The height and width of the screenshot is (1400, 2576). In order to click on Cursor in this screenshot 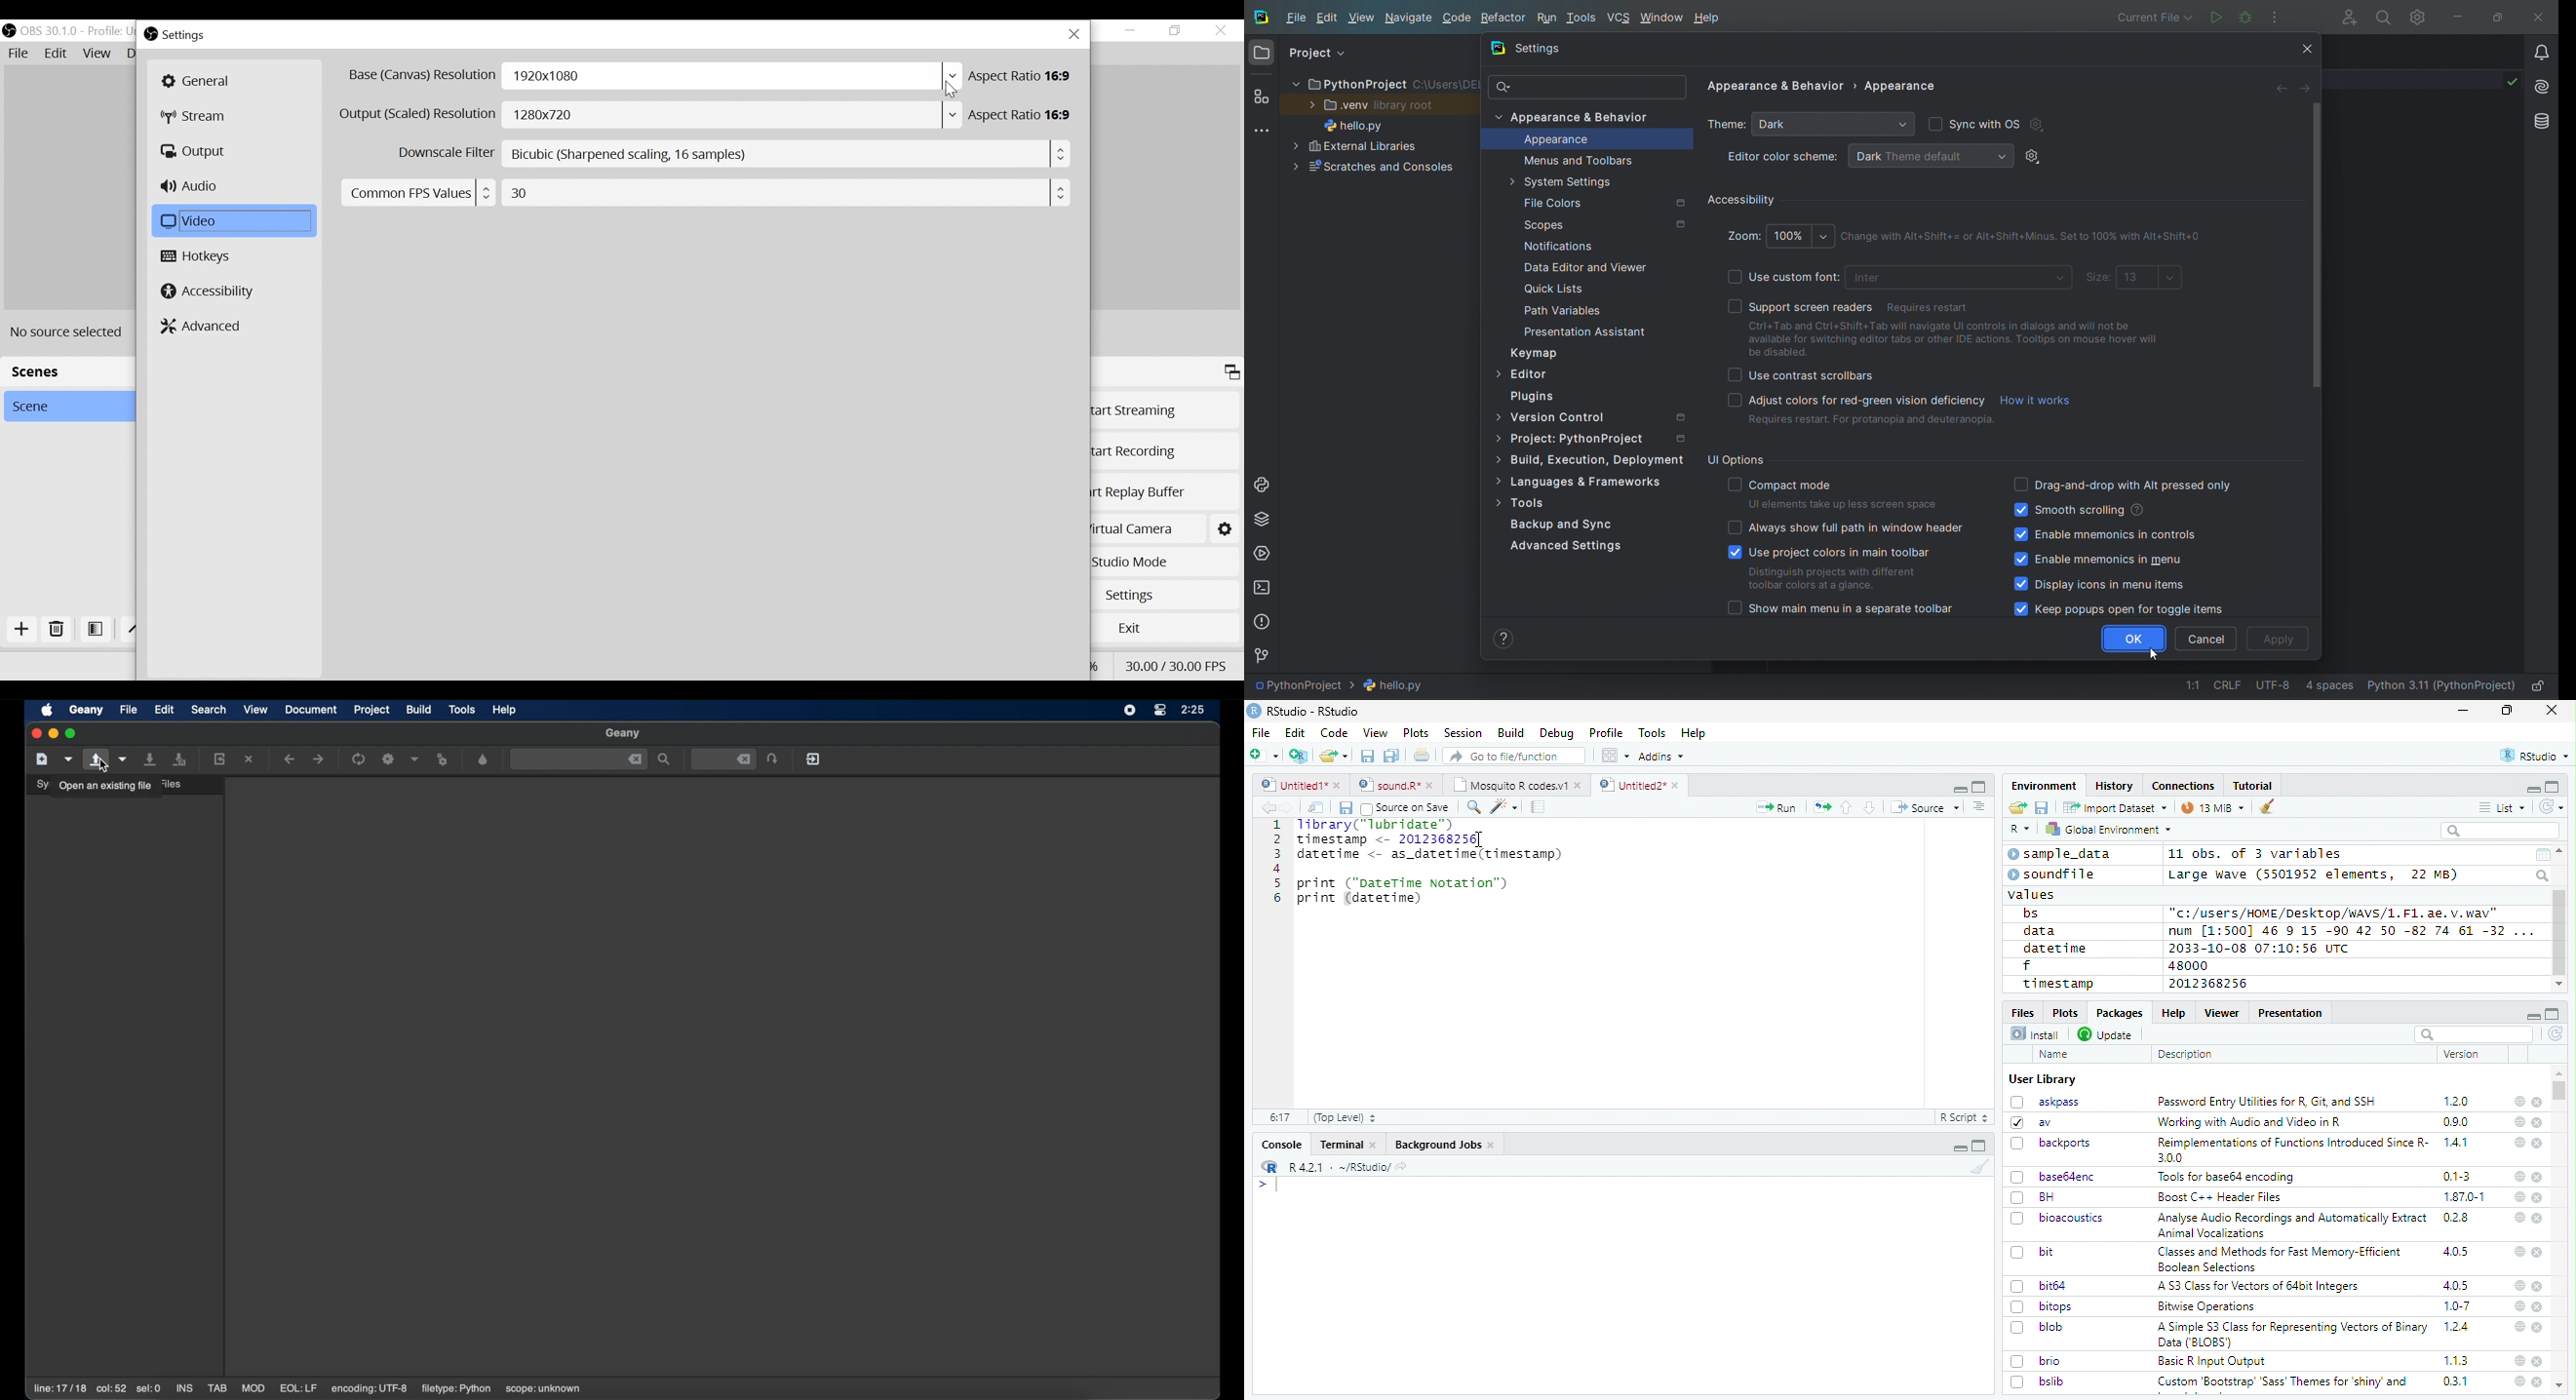, I will do `click(950, 89)`.